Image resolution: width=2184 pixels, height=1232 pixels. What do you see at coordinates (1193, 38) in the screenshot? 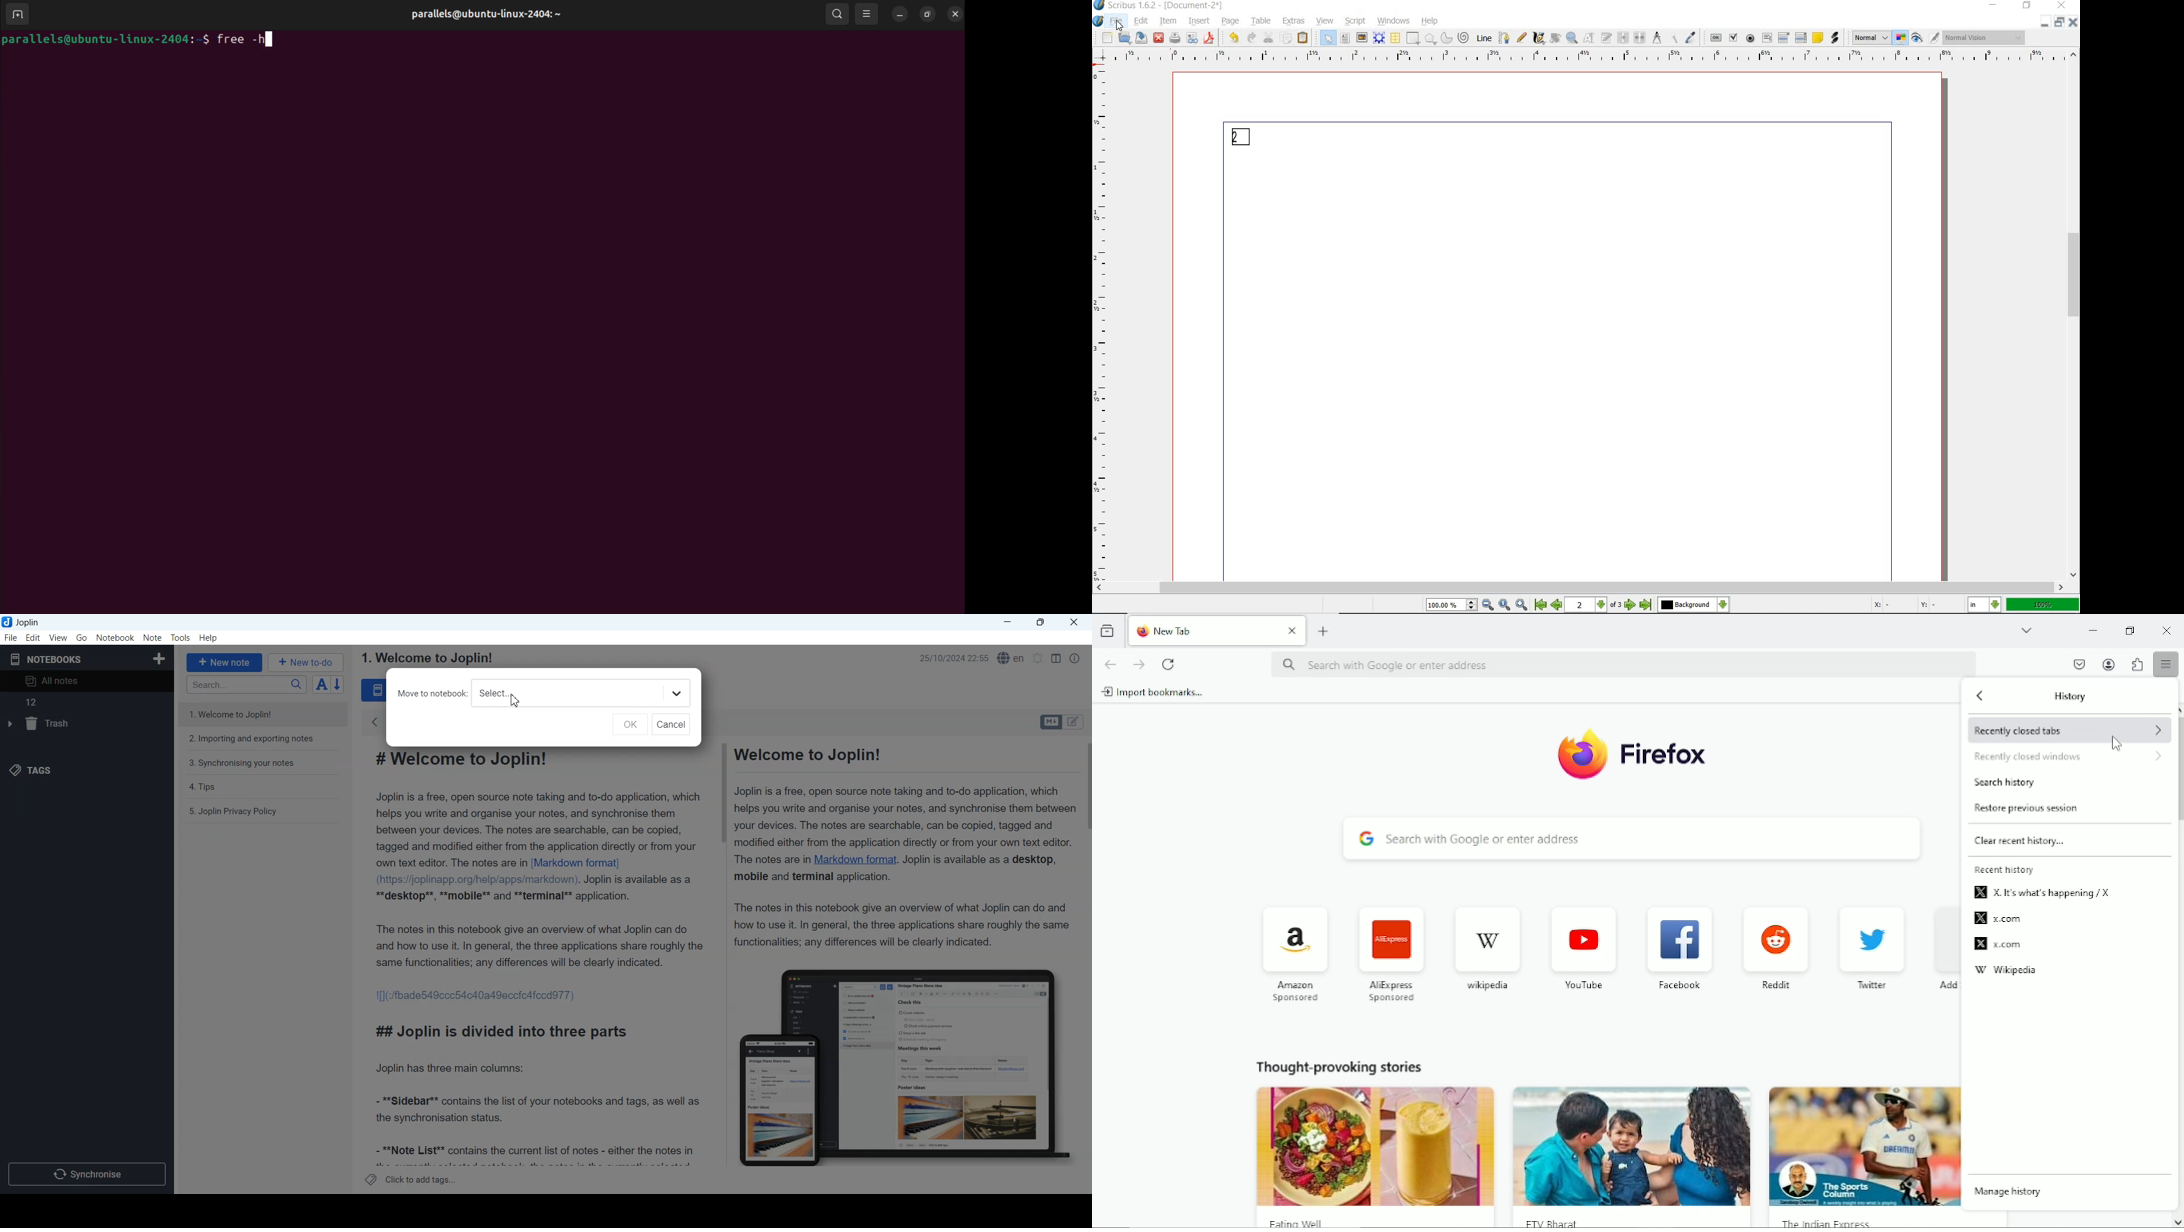
I see `preflight verifier` at bounding box center [1193, 38].